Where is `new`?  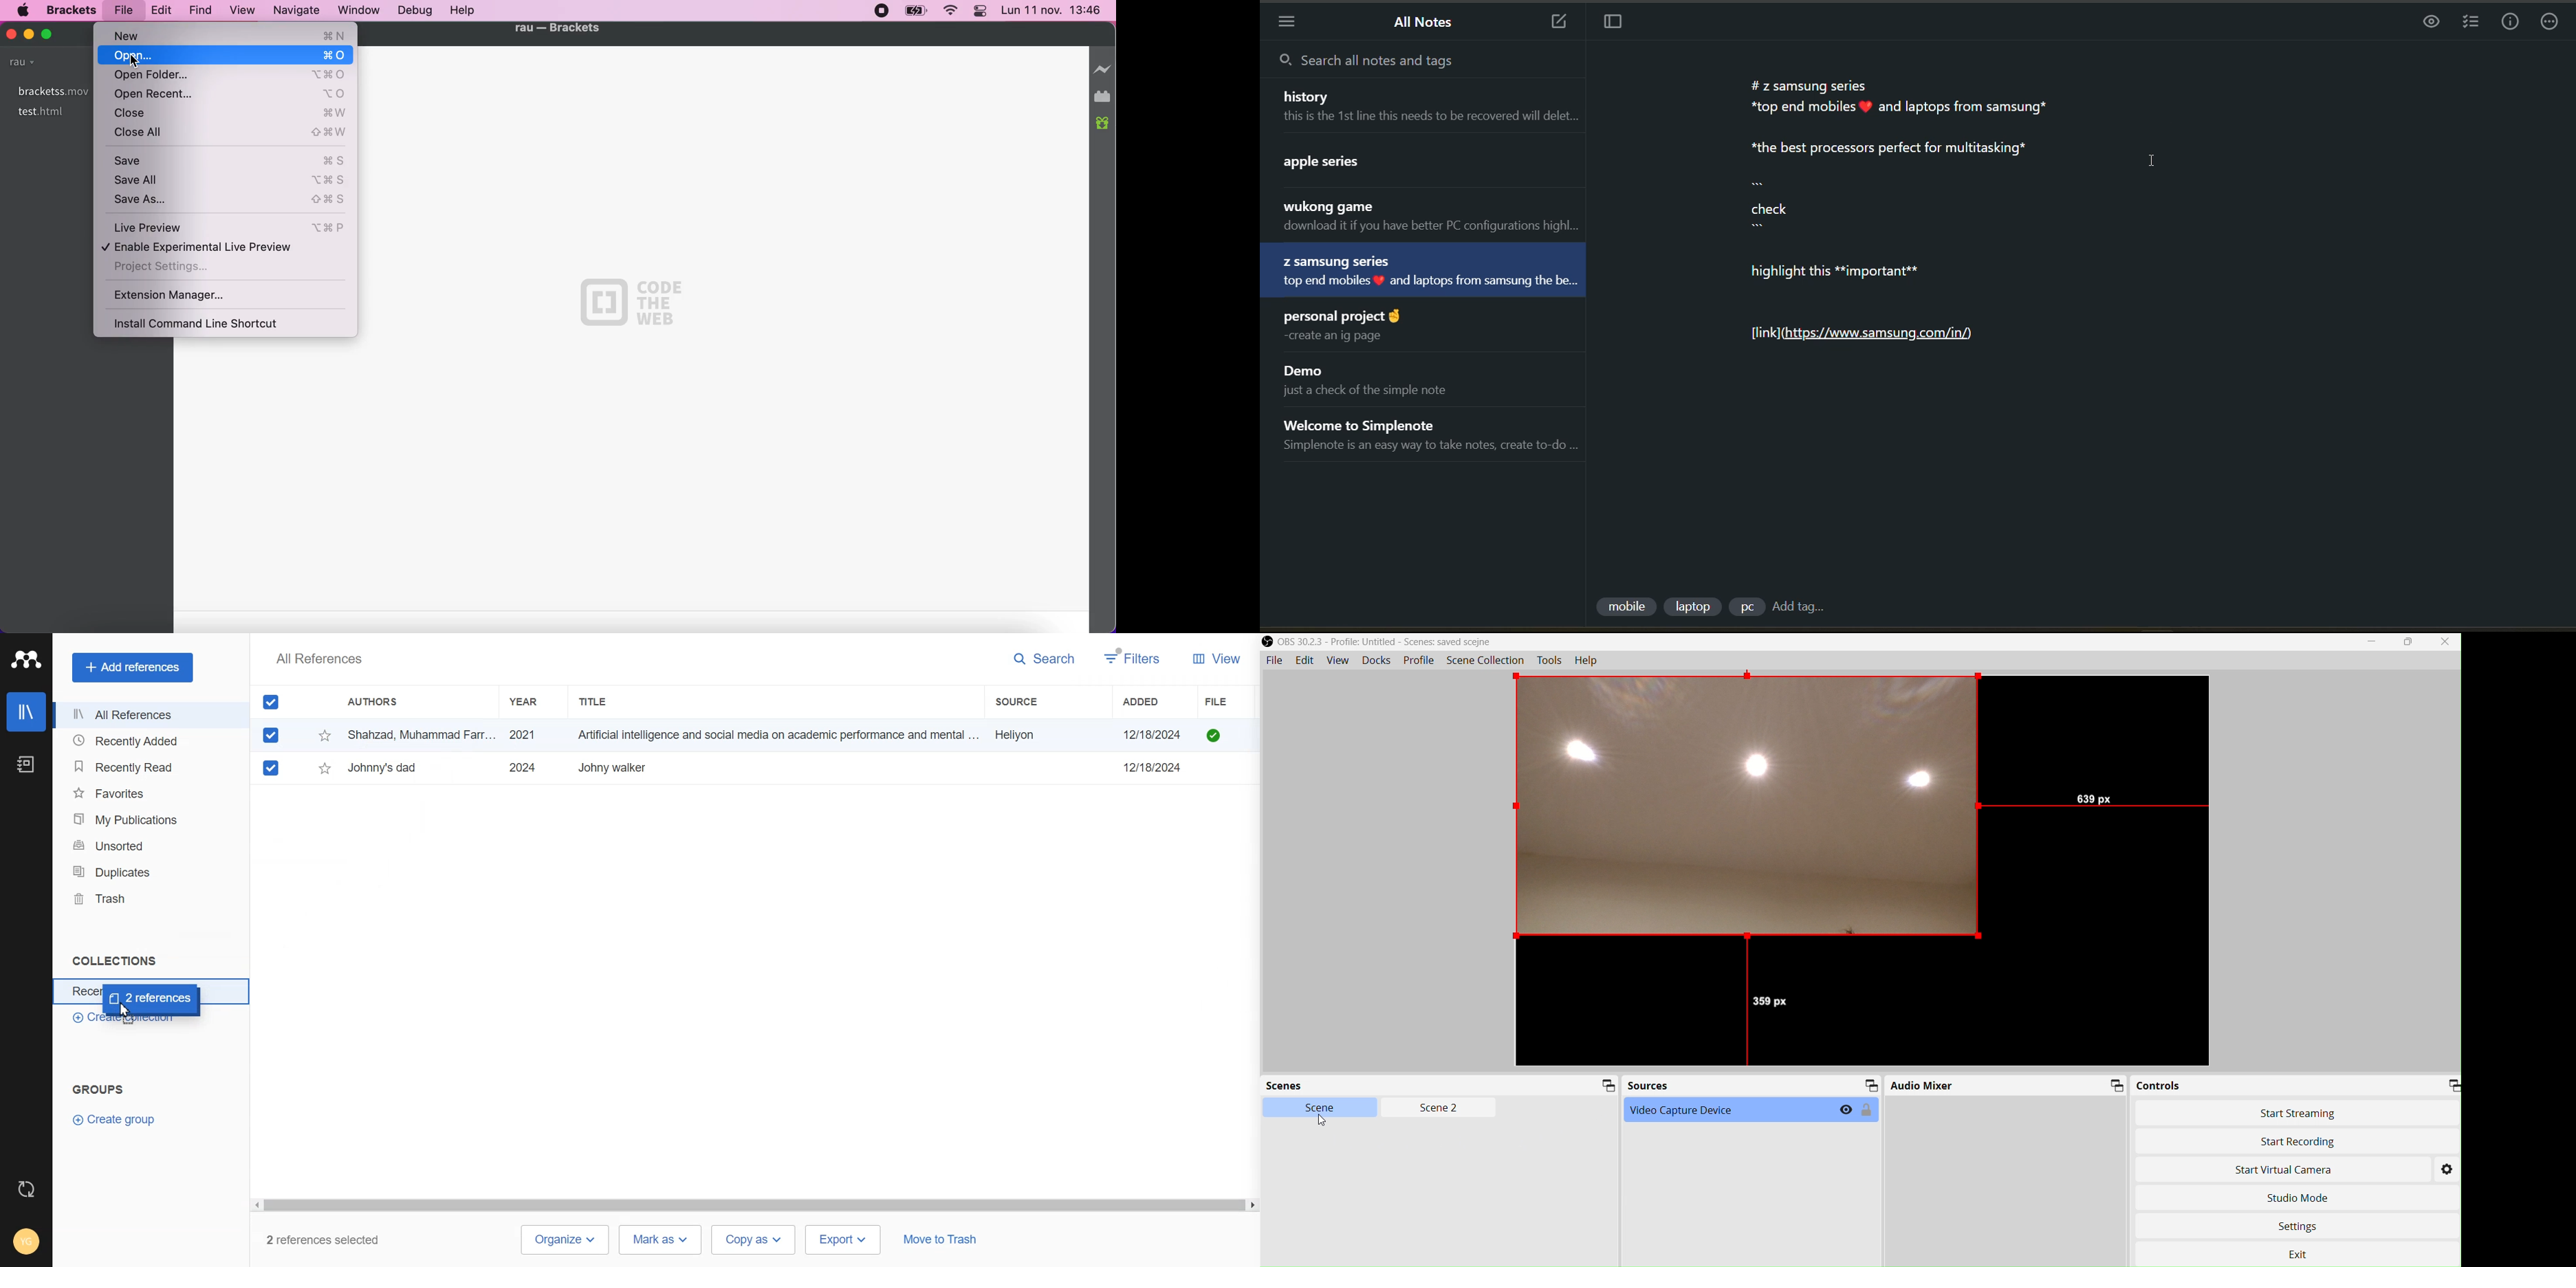
new is located at coordinates (229, 36).